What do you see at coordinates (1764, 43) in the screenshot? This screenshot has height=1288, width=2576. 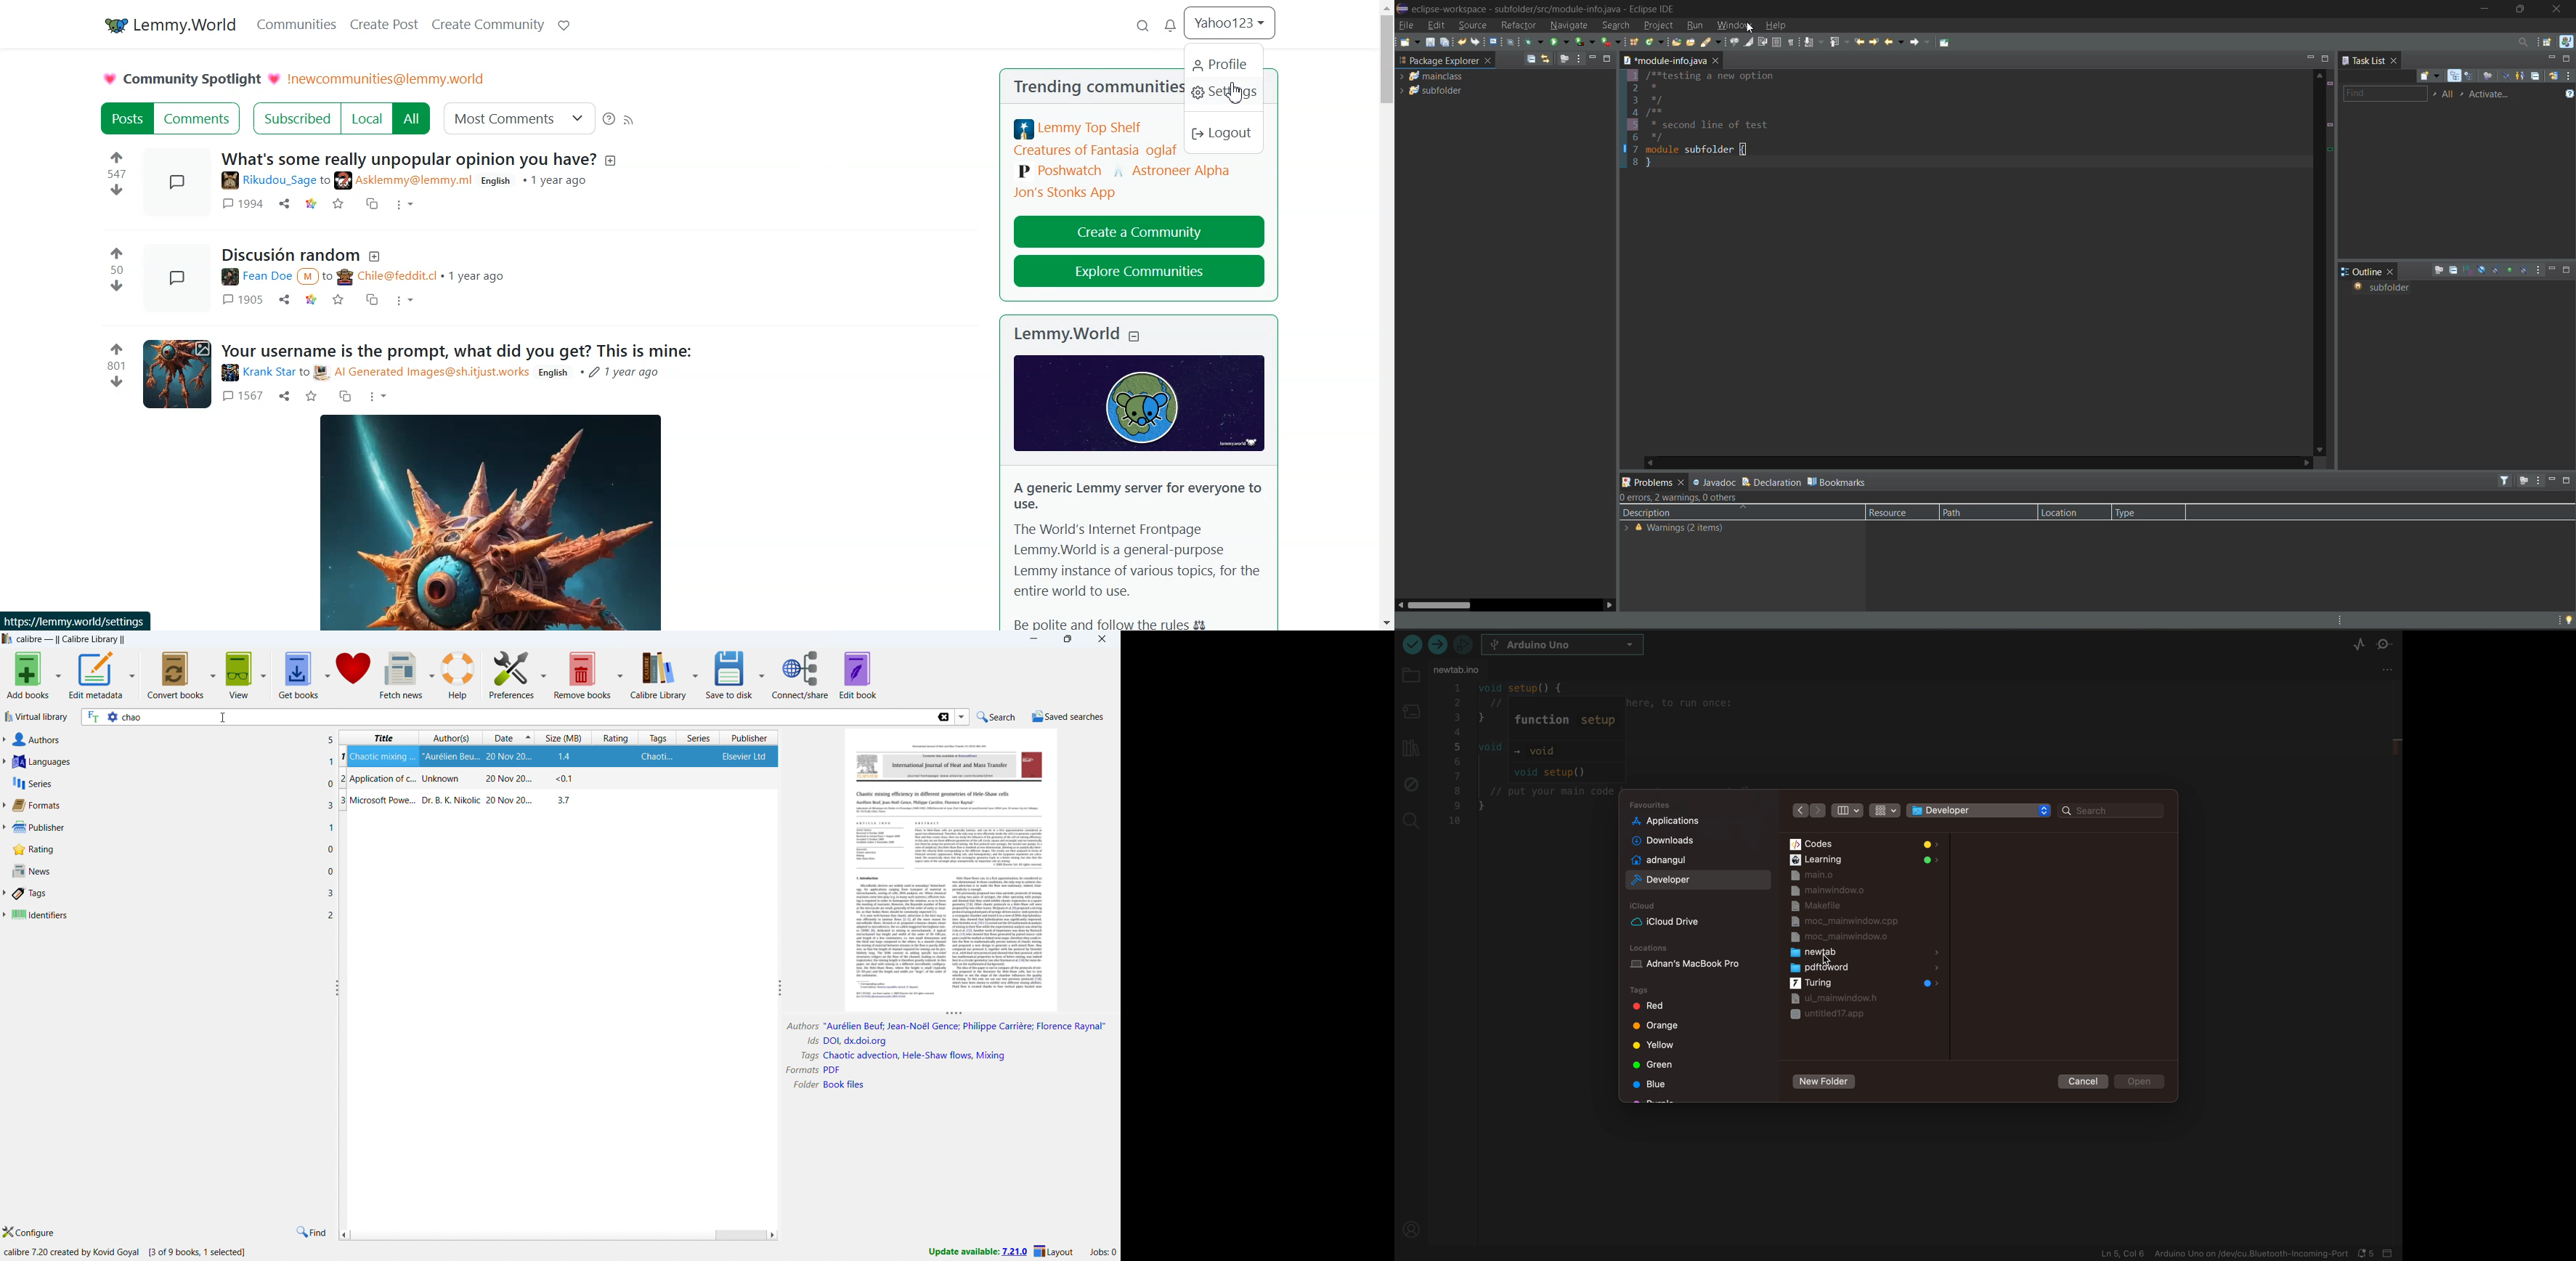 I see `toggle word wrap` at bounding box center [1764, 43].